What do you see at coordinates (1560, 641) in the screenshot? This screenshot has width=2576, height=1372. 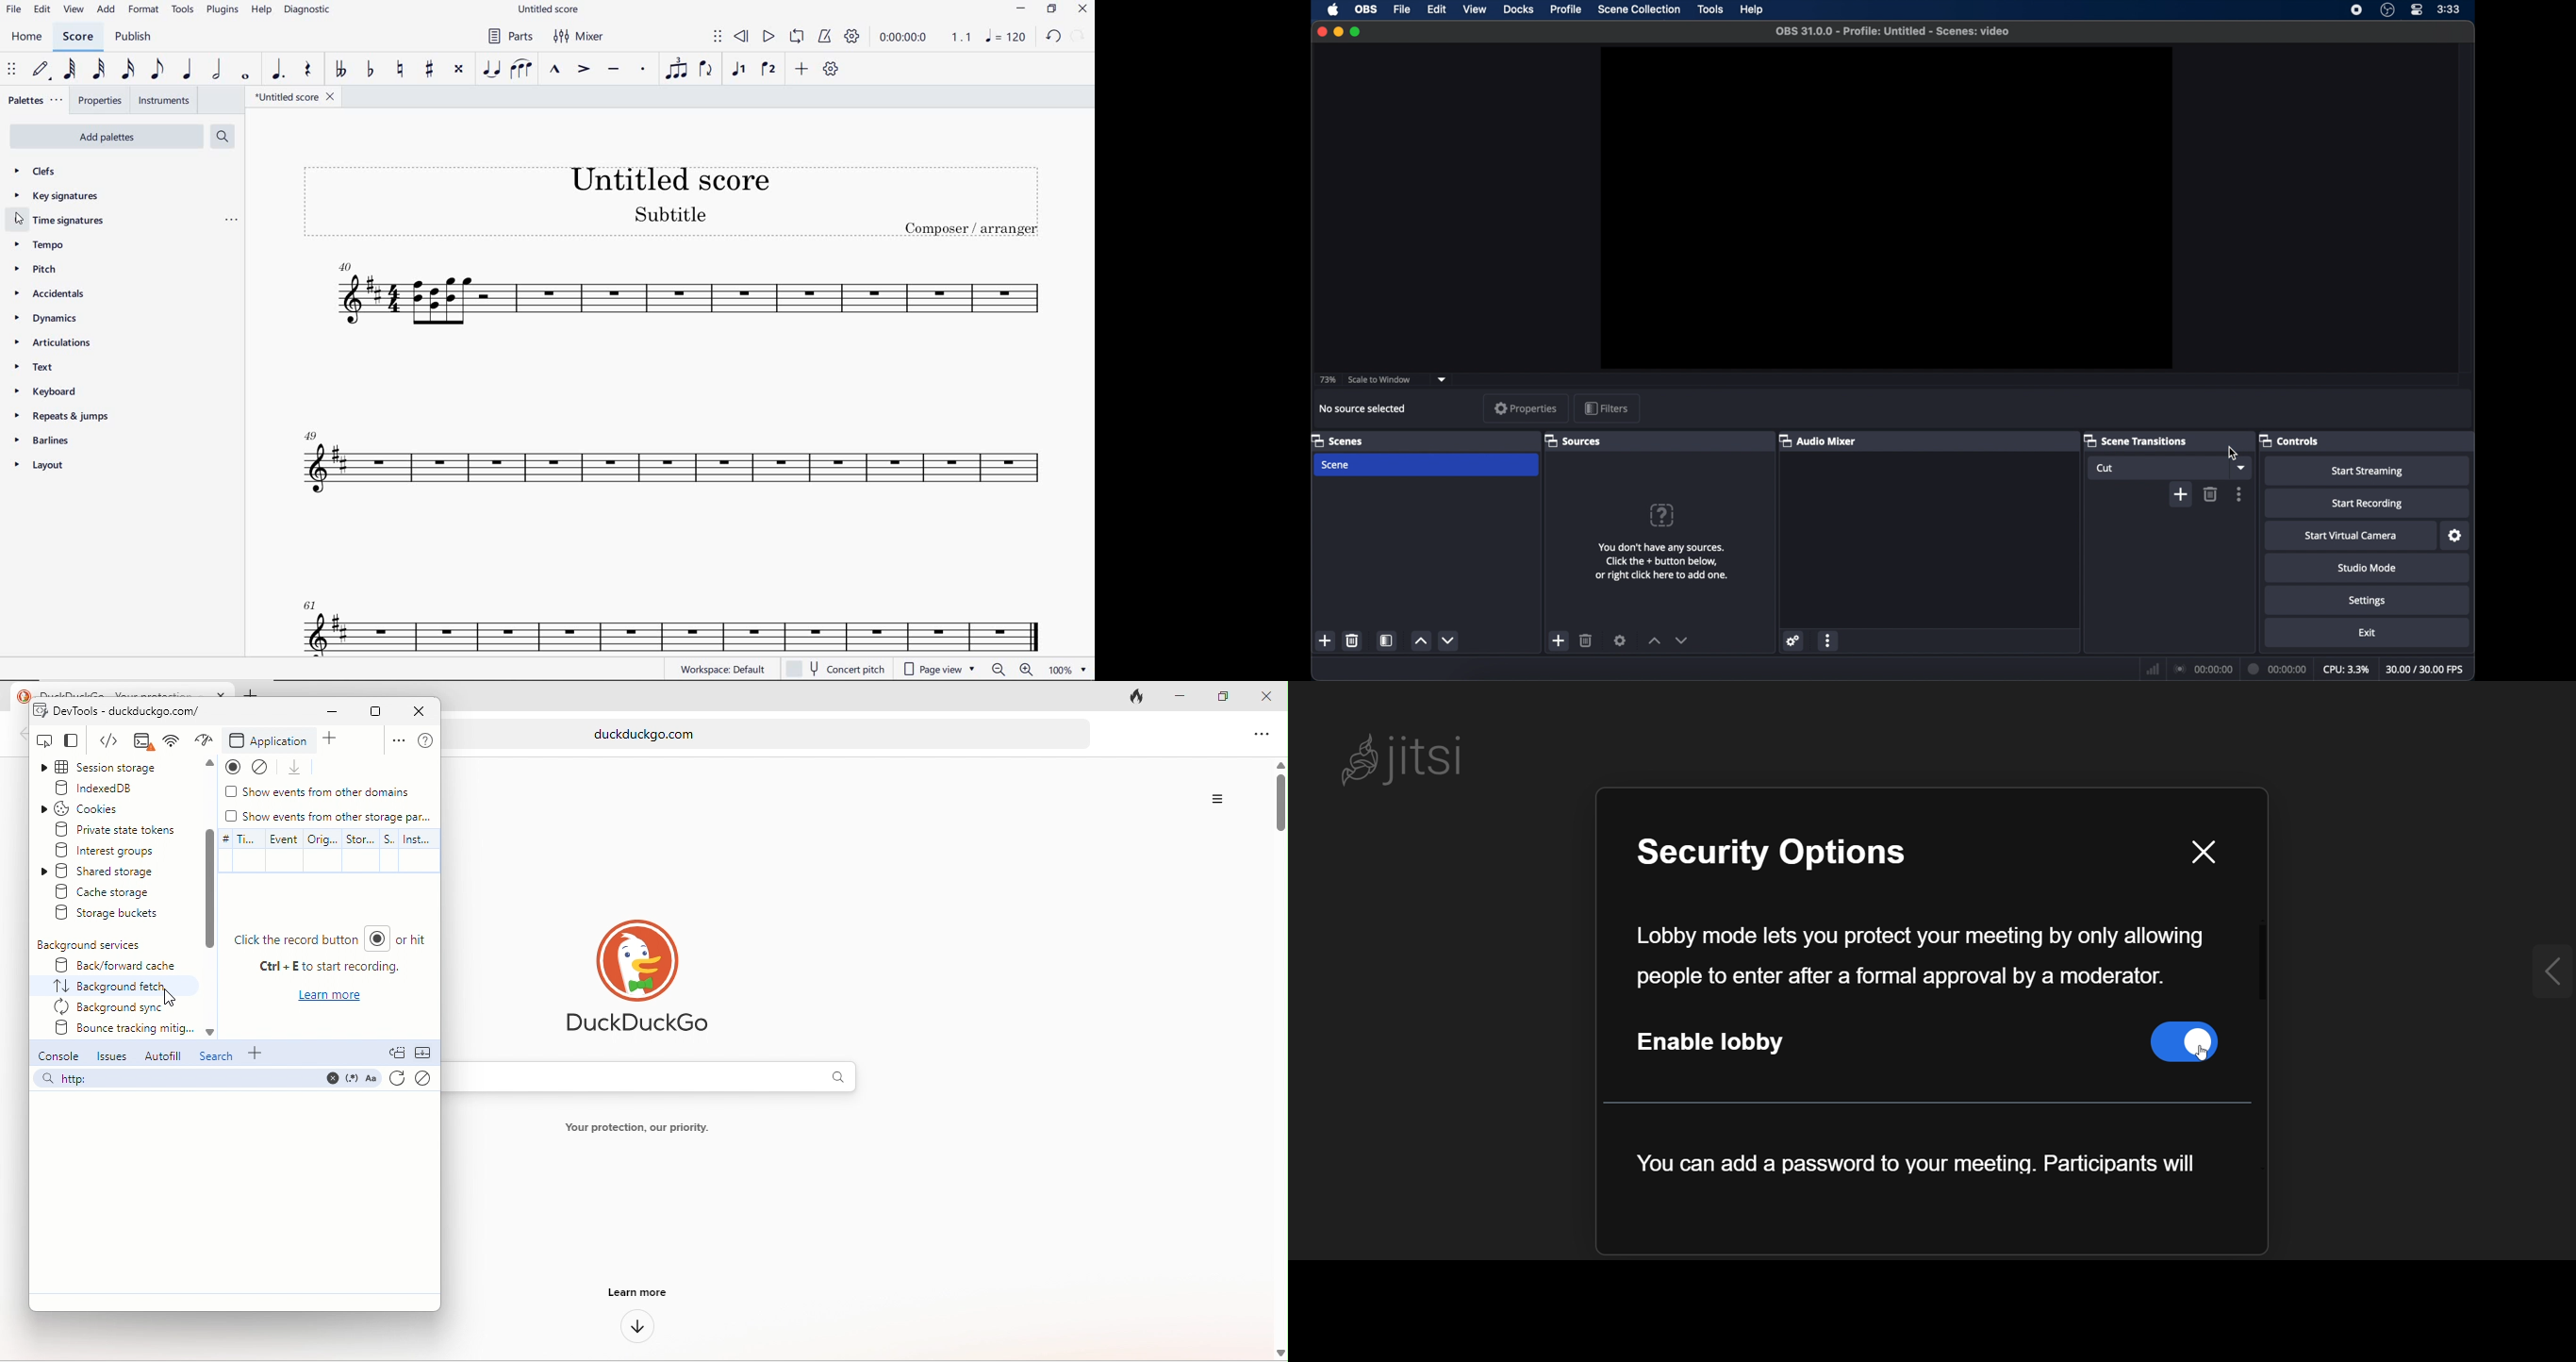 I see `add` at bounding box center [1560, 641].